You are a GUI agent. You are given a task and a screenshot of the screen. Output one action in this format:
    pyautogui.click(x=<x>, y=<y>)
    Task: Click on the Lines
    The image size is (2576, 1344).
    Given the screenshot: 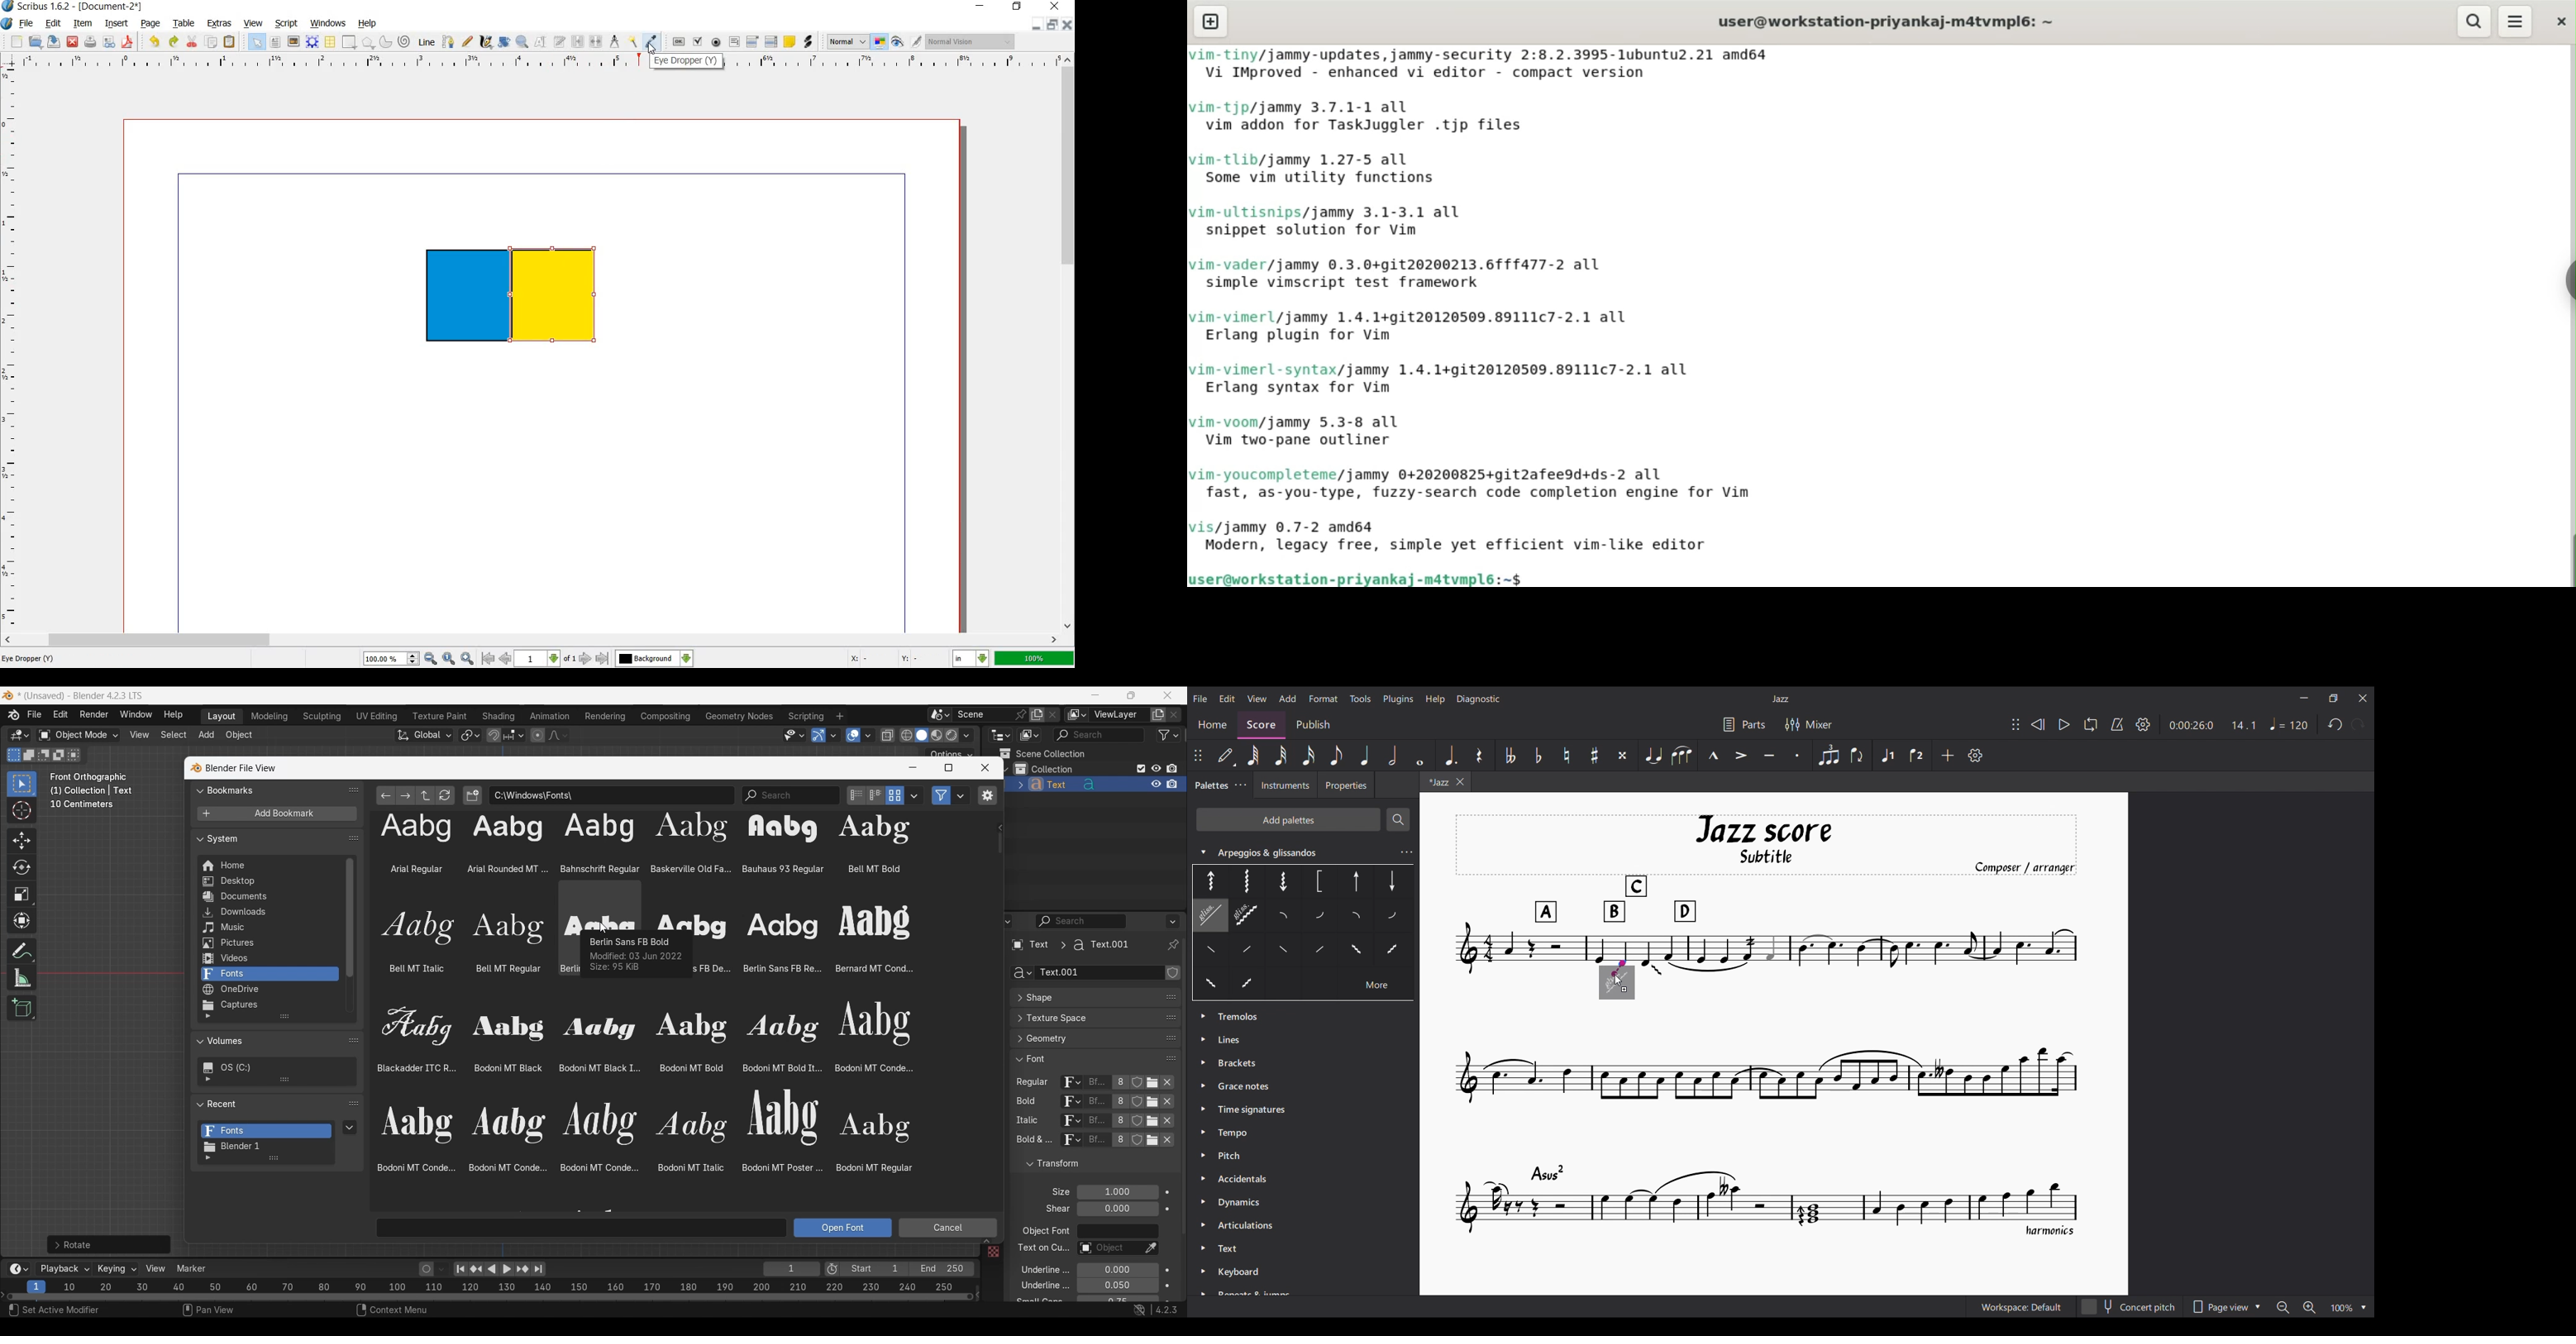 What is the action you would take?
    pyautogui.click(x=1240, y=1038)
    